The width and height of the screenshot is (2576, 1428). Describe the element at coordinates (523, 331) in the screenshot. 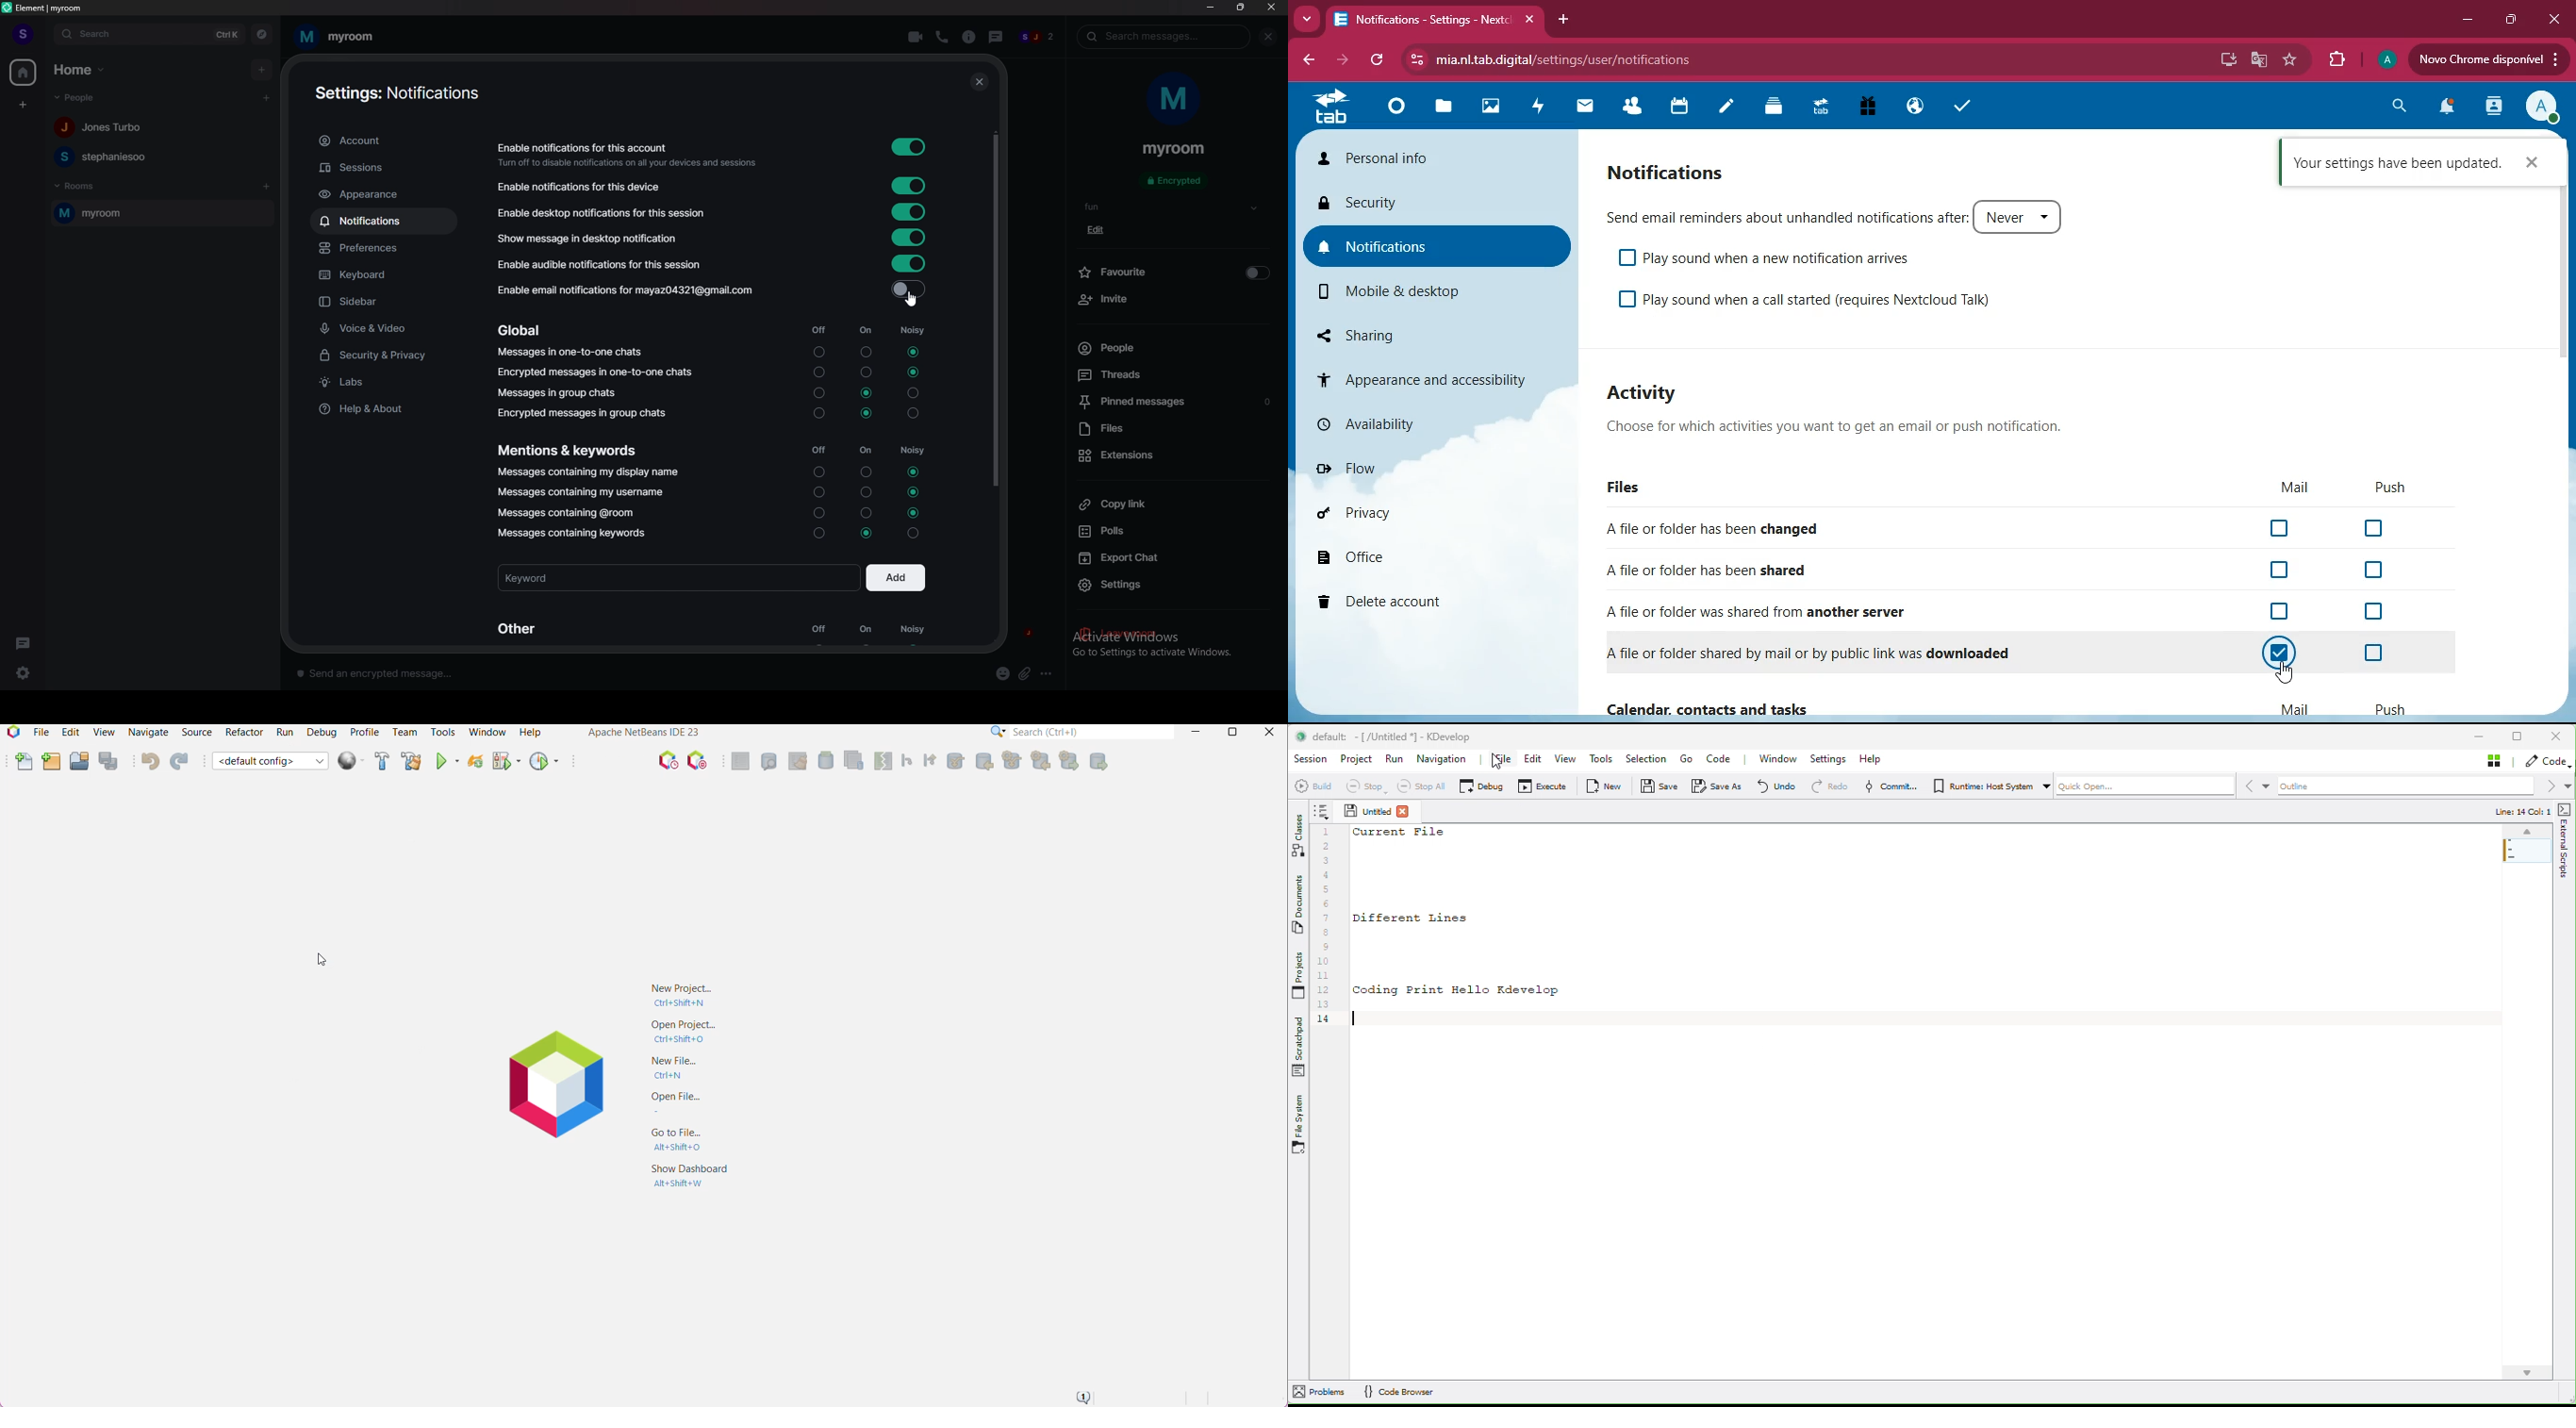

I see `global` at that location.